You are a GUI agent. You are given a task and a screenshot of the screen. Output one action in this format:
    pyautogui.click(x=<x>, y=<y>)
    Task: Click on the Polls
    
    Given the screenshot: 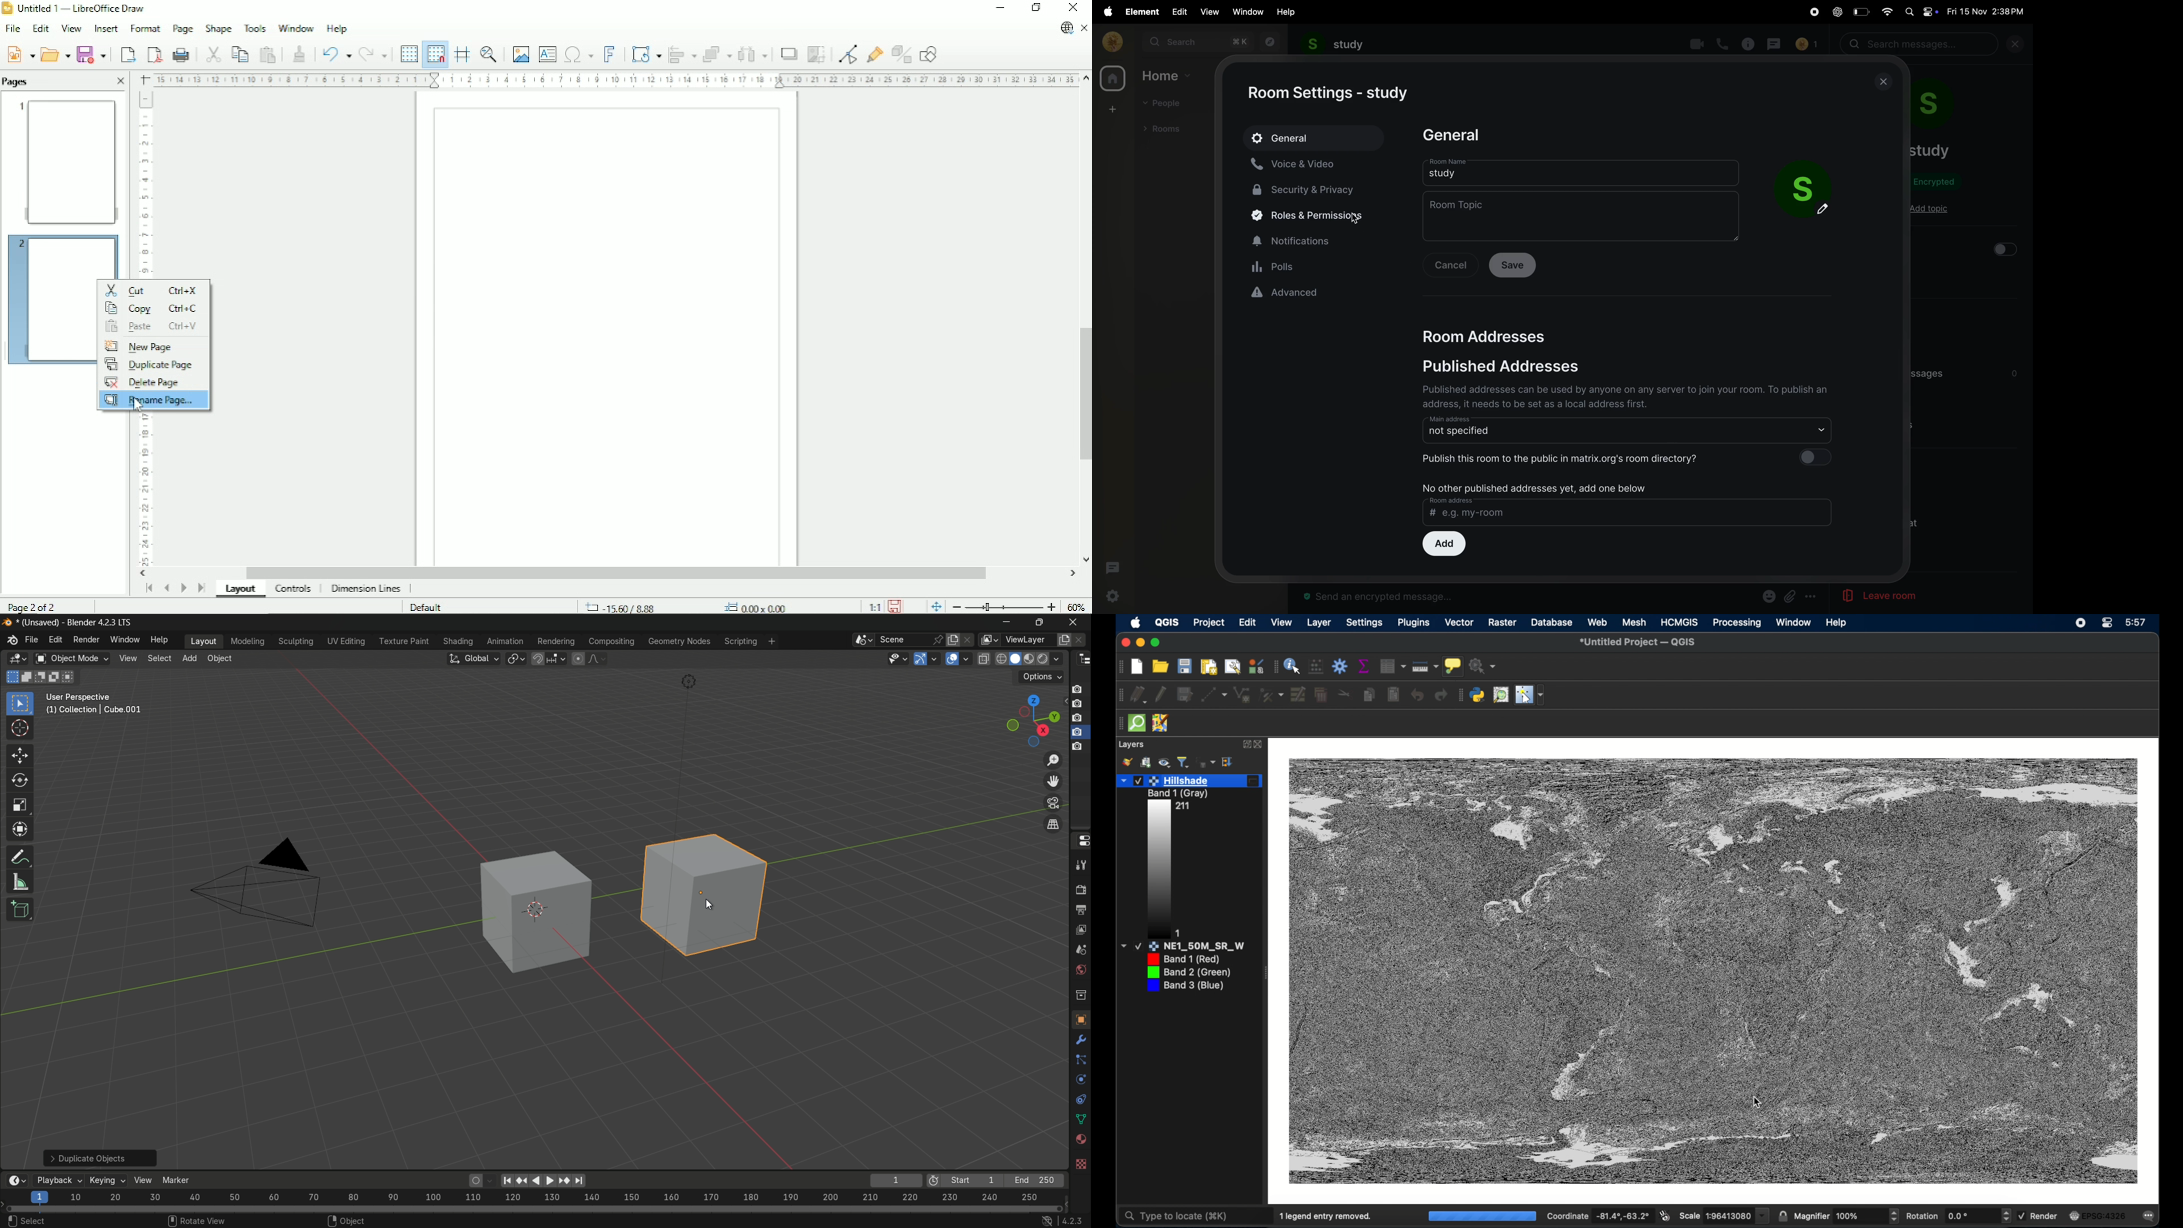 What is the action you would take?
    pyautogui.click(x=1315, y=266)
    